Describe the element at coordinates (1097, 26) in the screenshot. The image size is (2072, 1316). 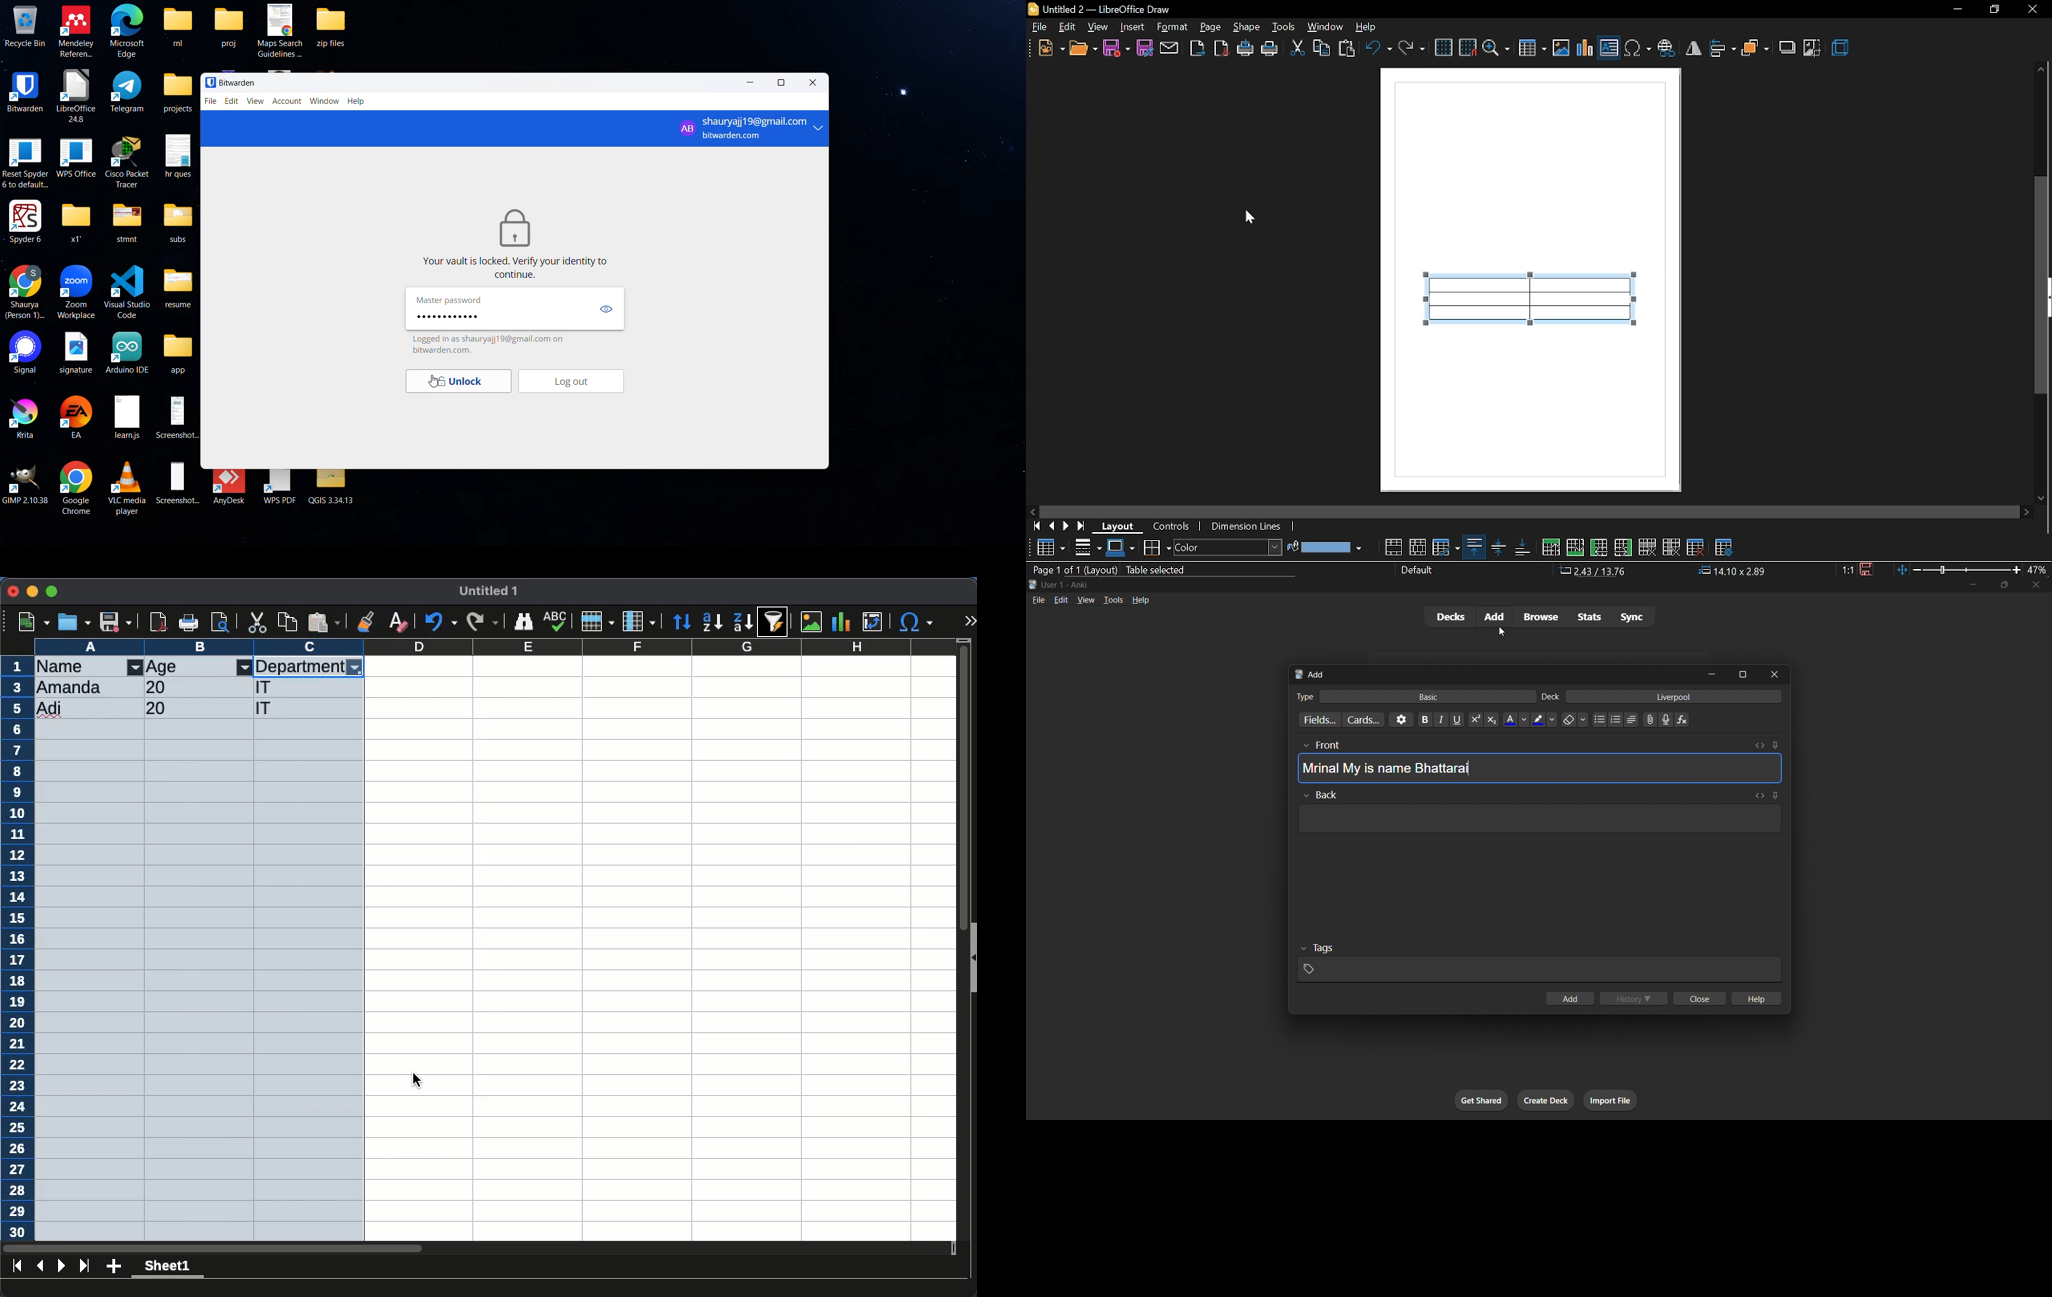
I see `view` at that location.